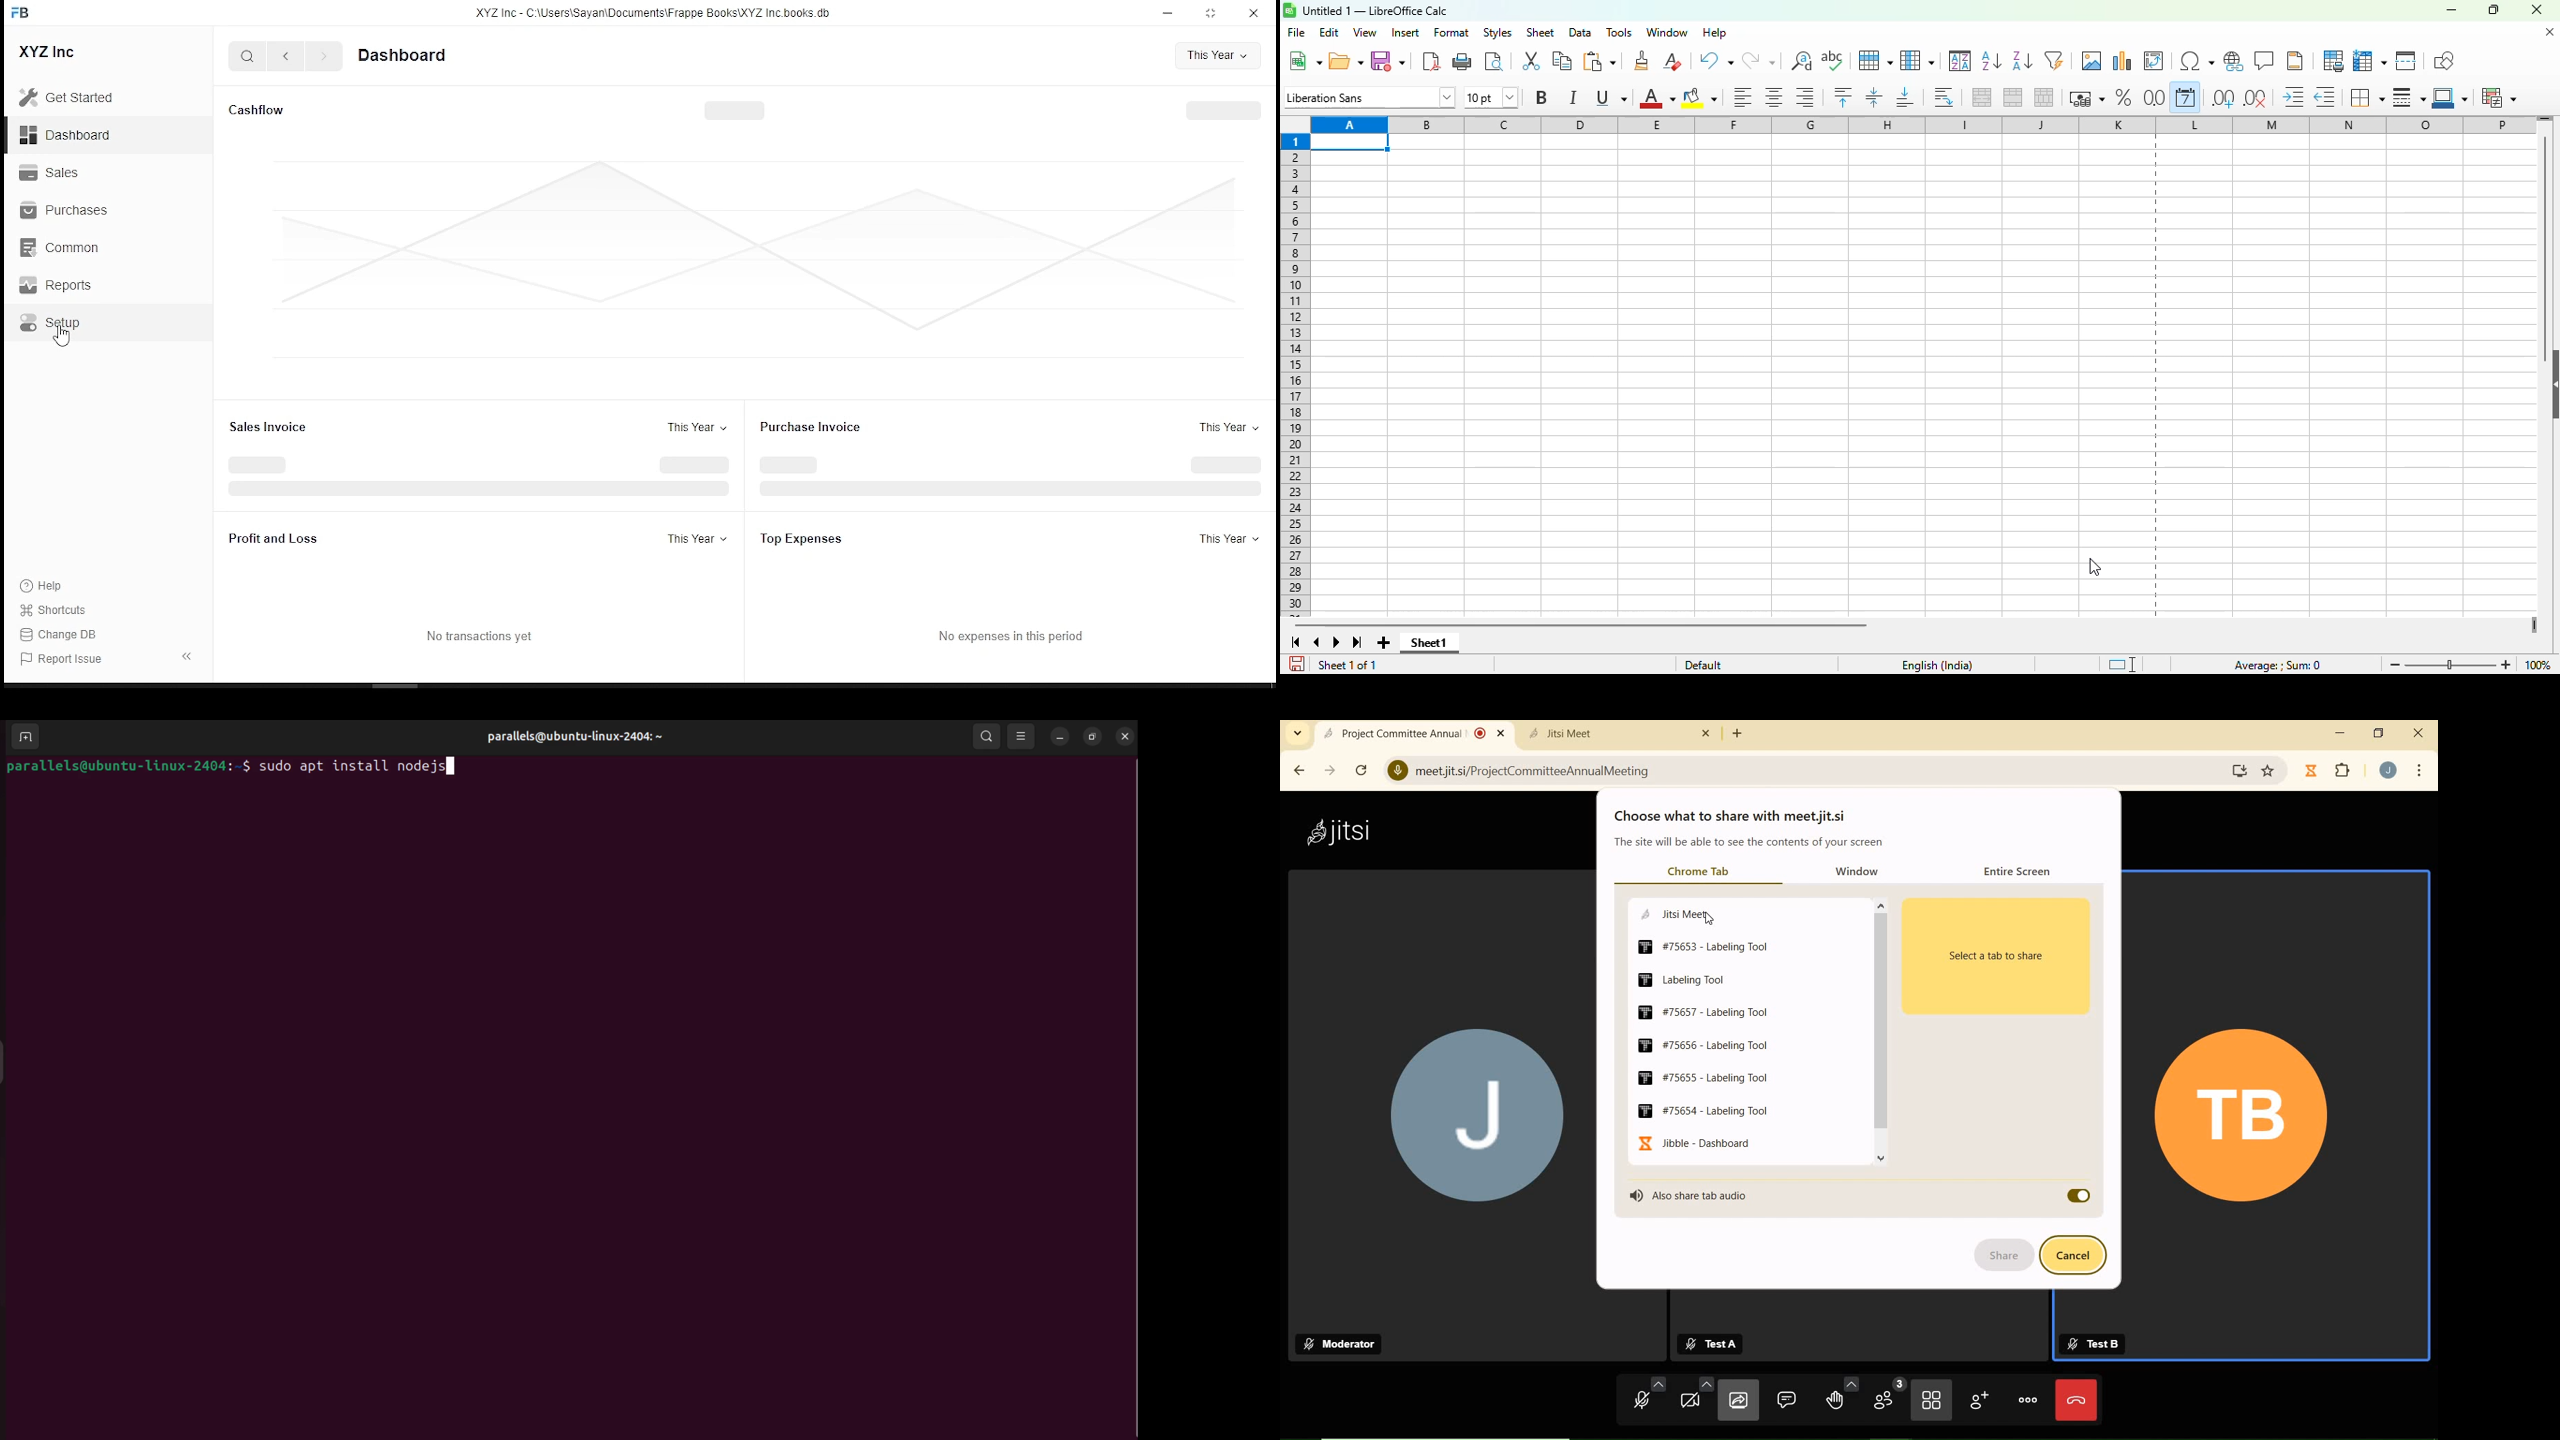 Image resolution: width=2576 pixels, height=1456 pixels. What do you see at coordinates (2022, 61) in the screenshot?
I see `sort descending` at bounding box center [2022, 61].